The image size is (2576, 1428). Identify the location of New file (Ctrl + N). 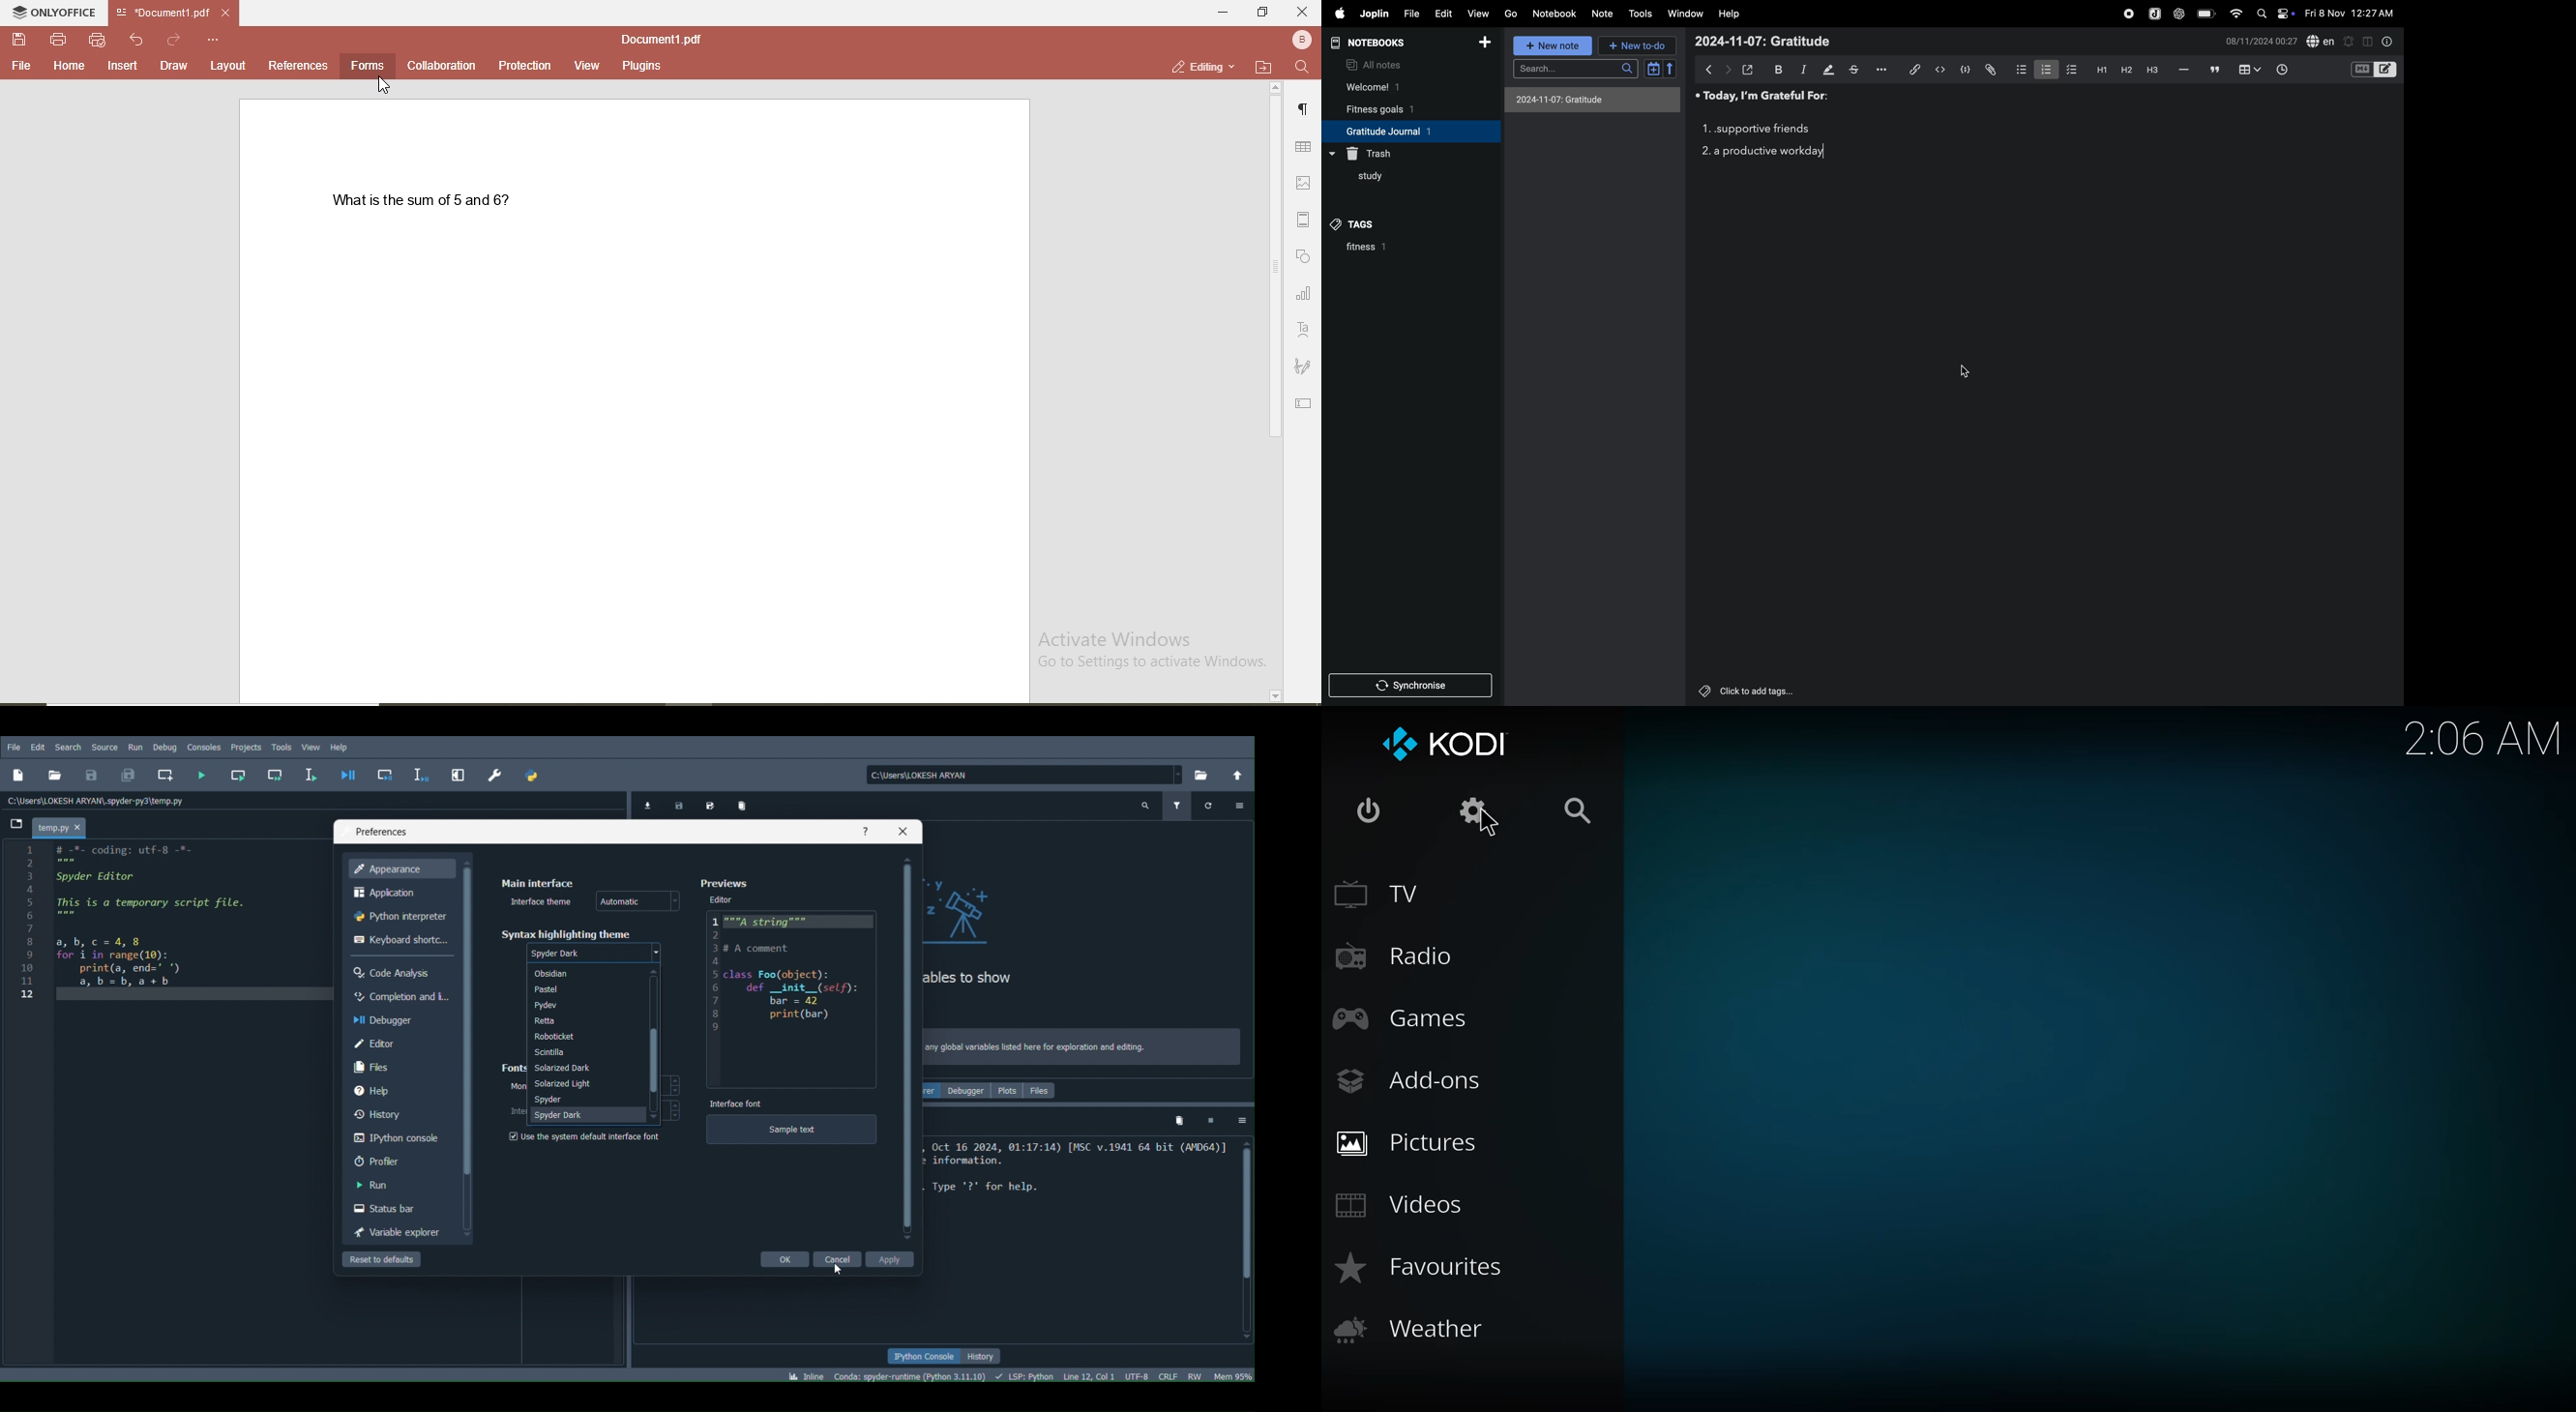
(22, 772).